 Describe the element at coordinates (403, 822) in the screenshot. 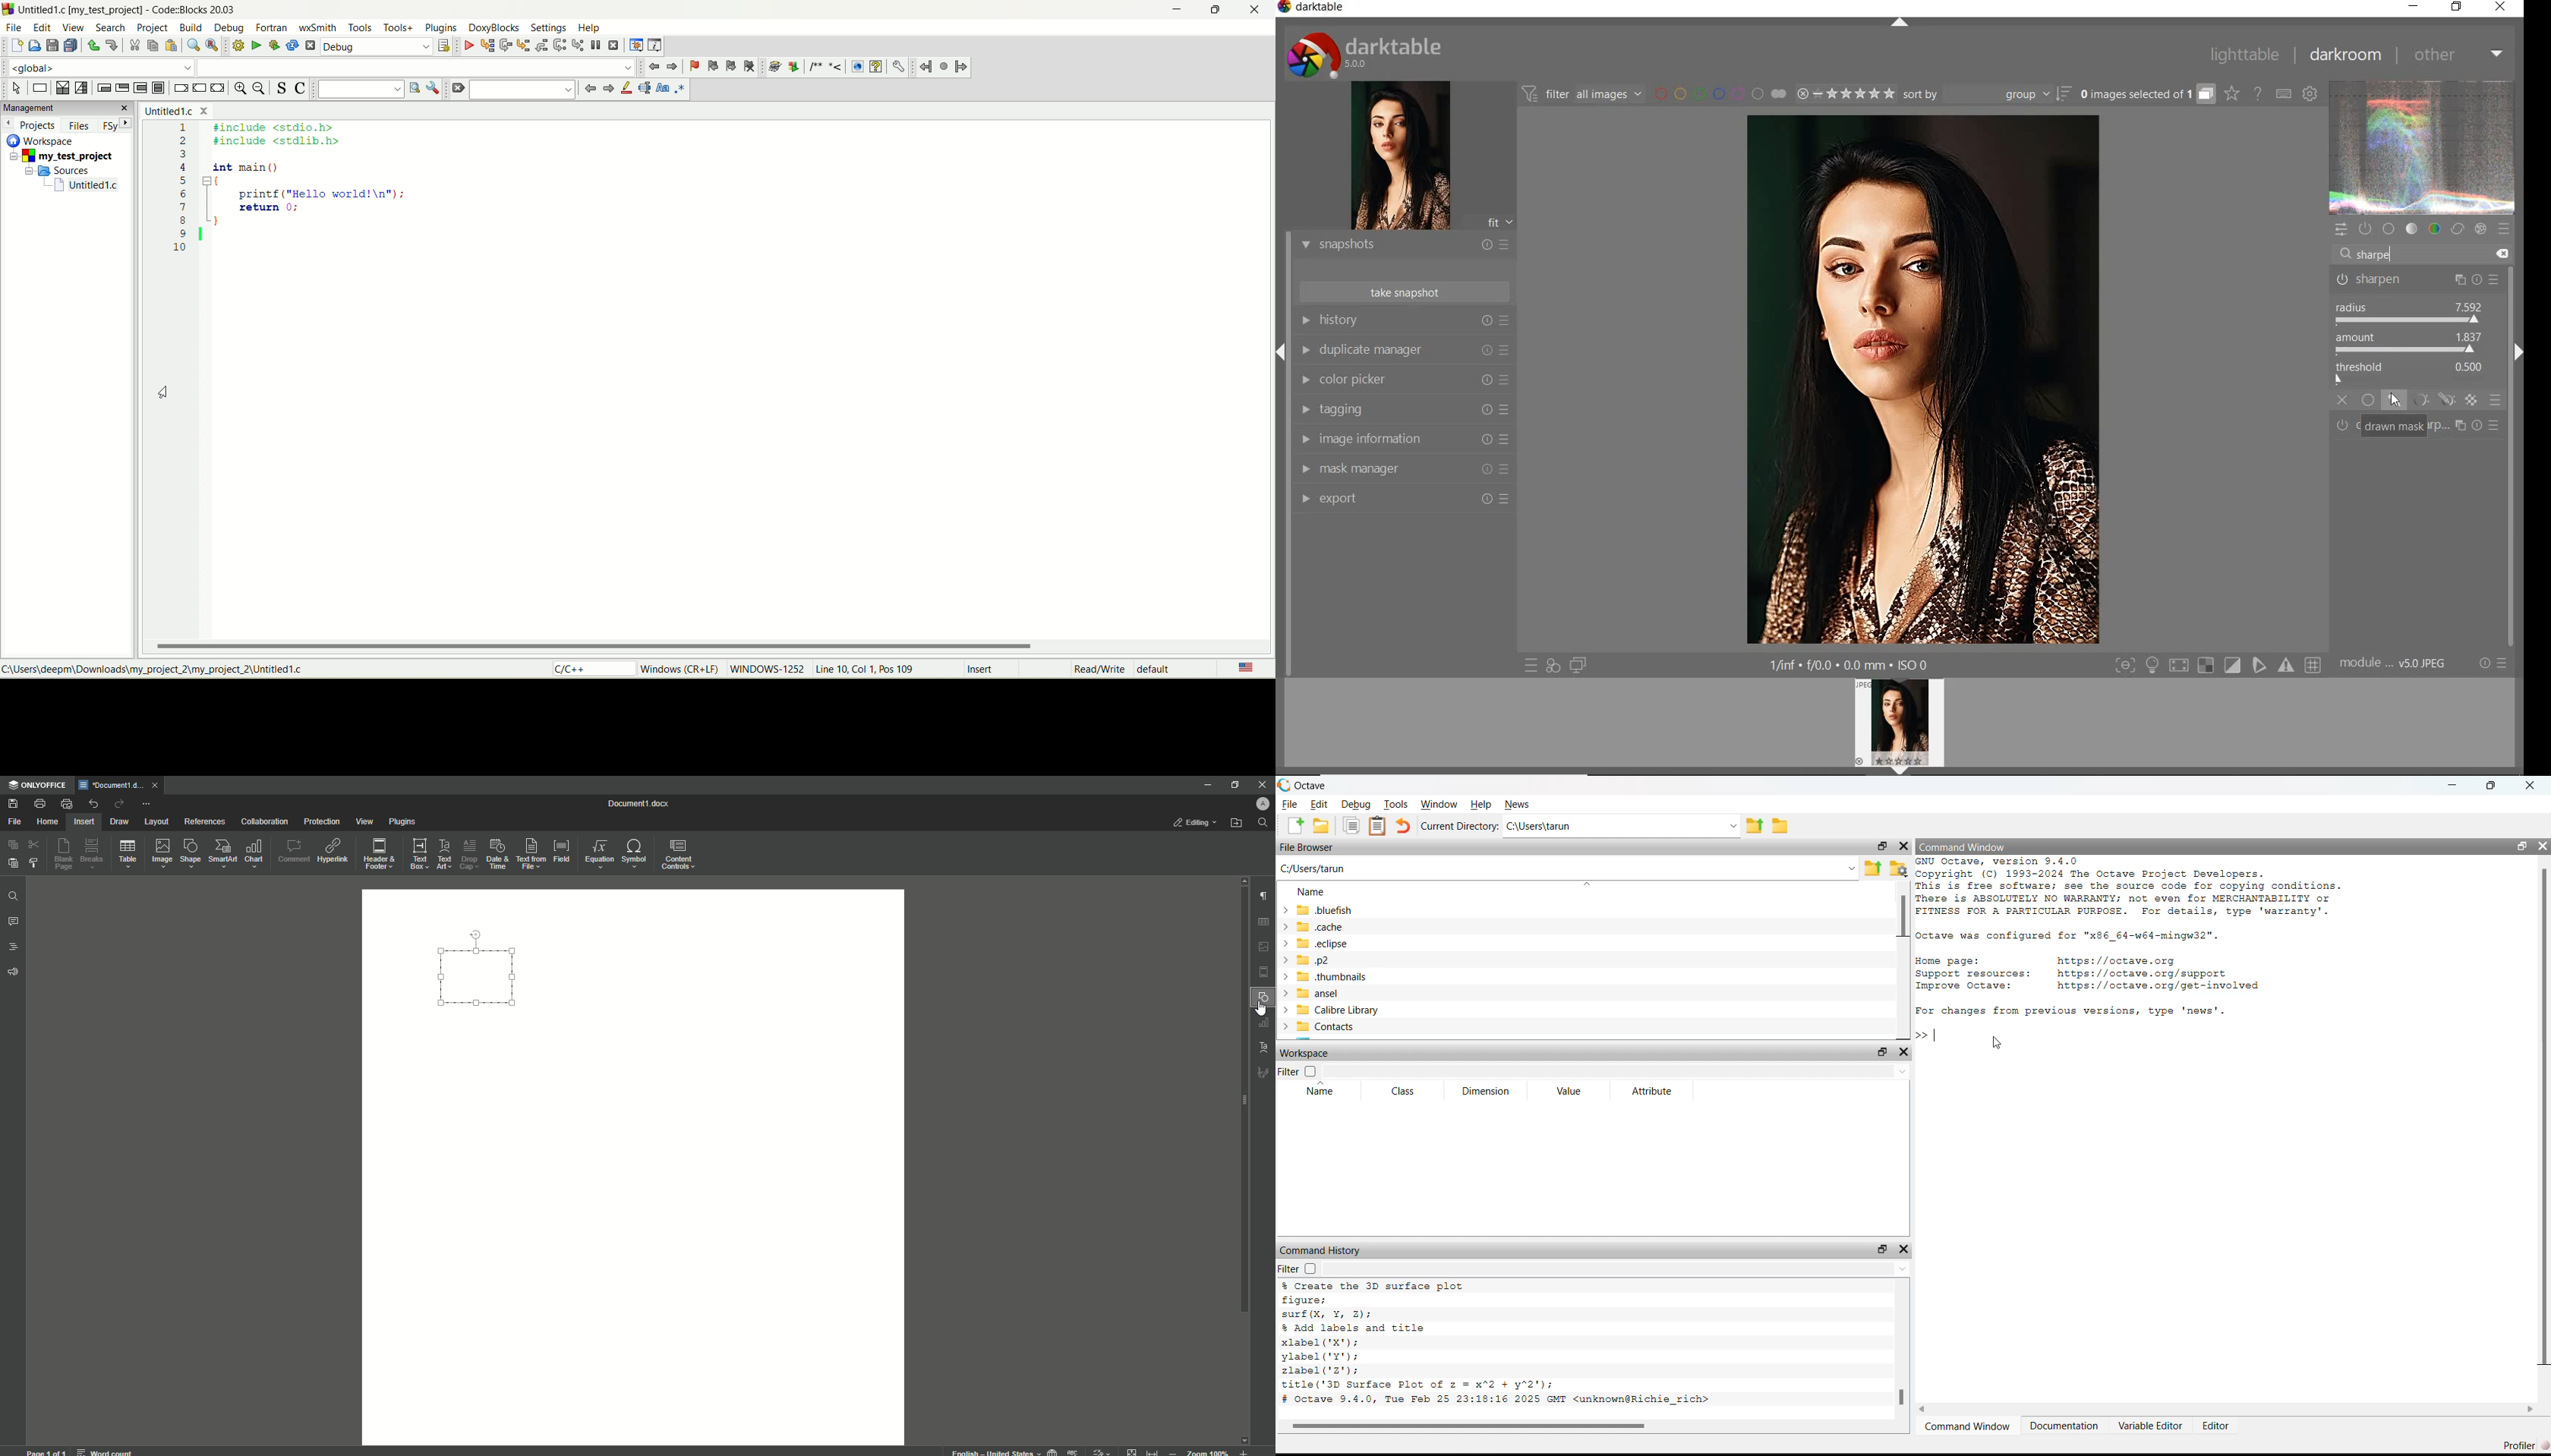

I see `Plugins` at that location.